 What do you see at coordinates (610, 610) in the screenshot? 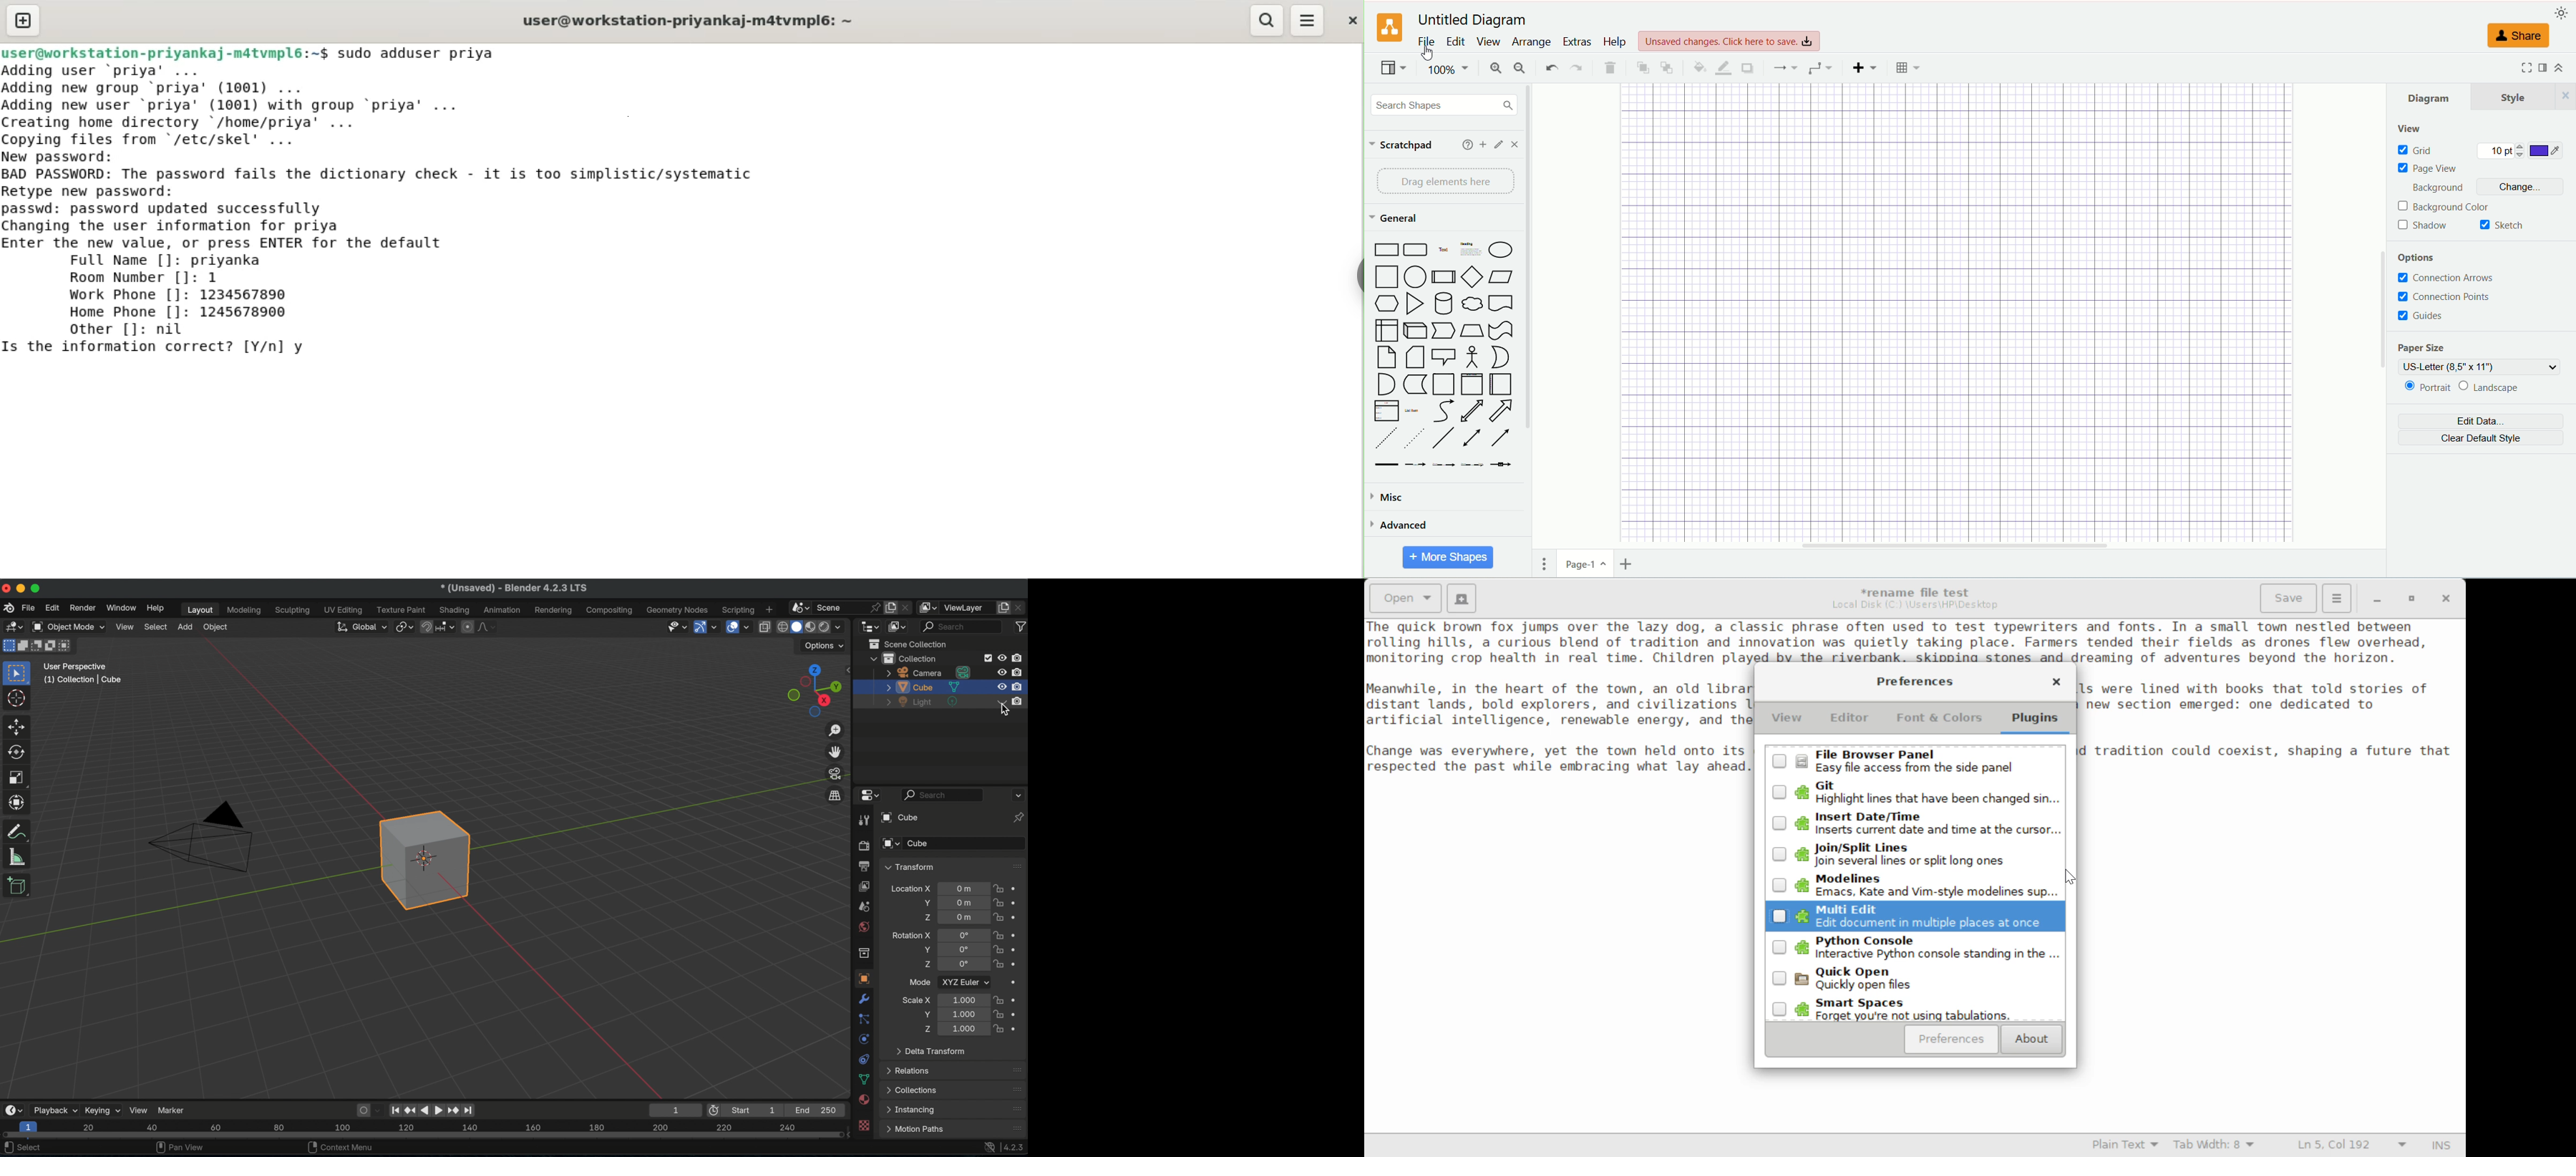
I see `composting` at bounding box center [610, 610].